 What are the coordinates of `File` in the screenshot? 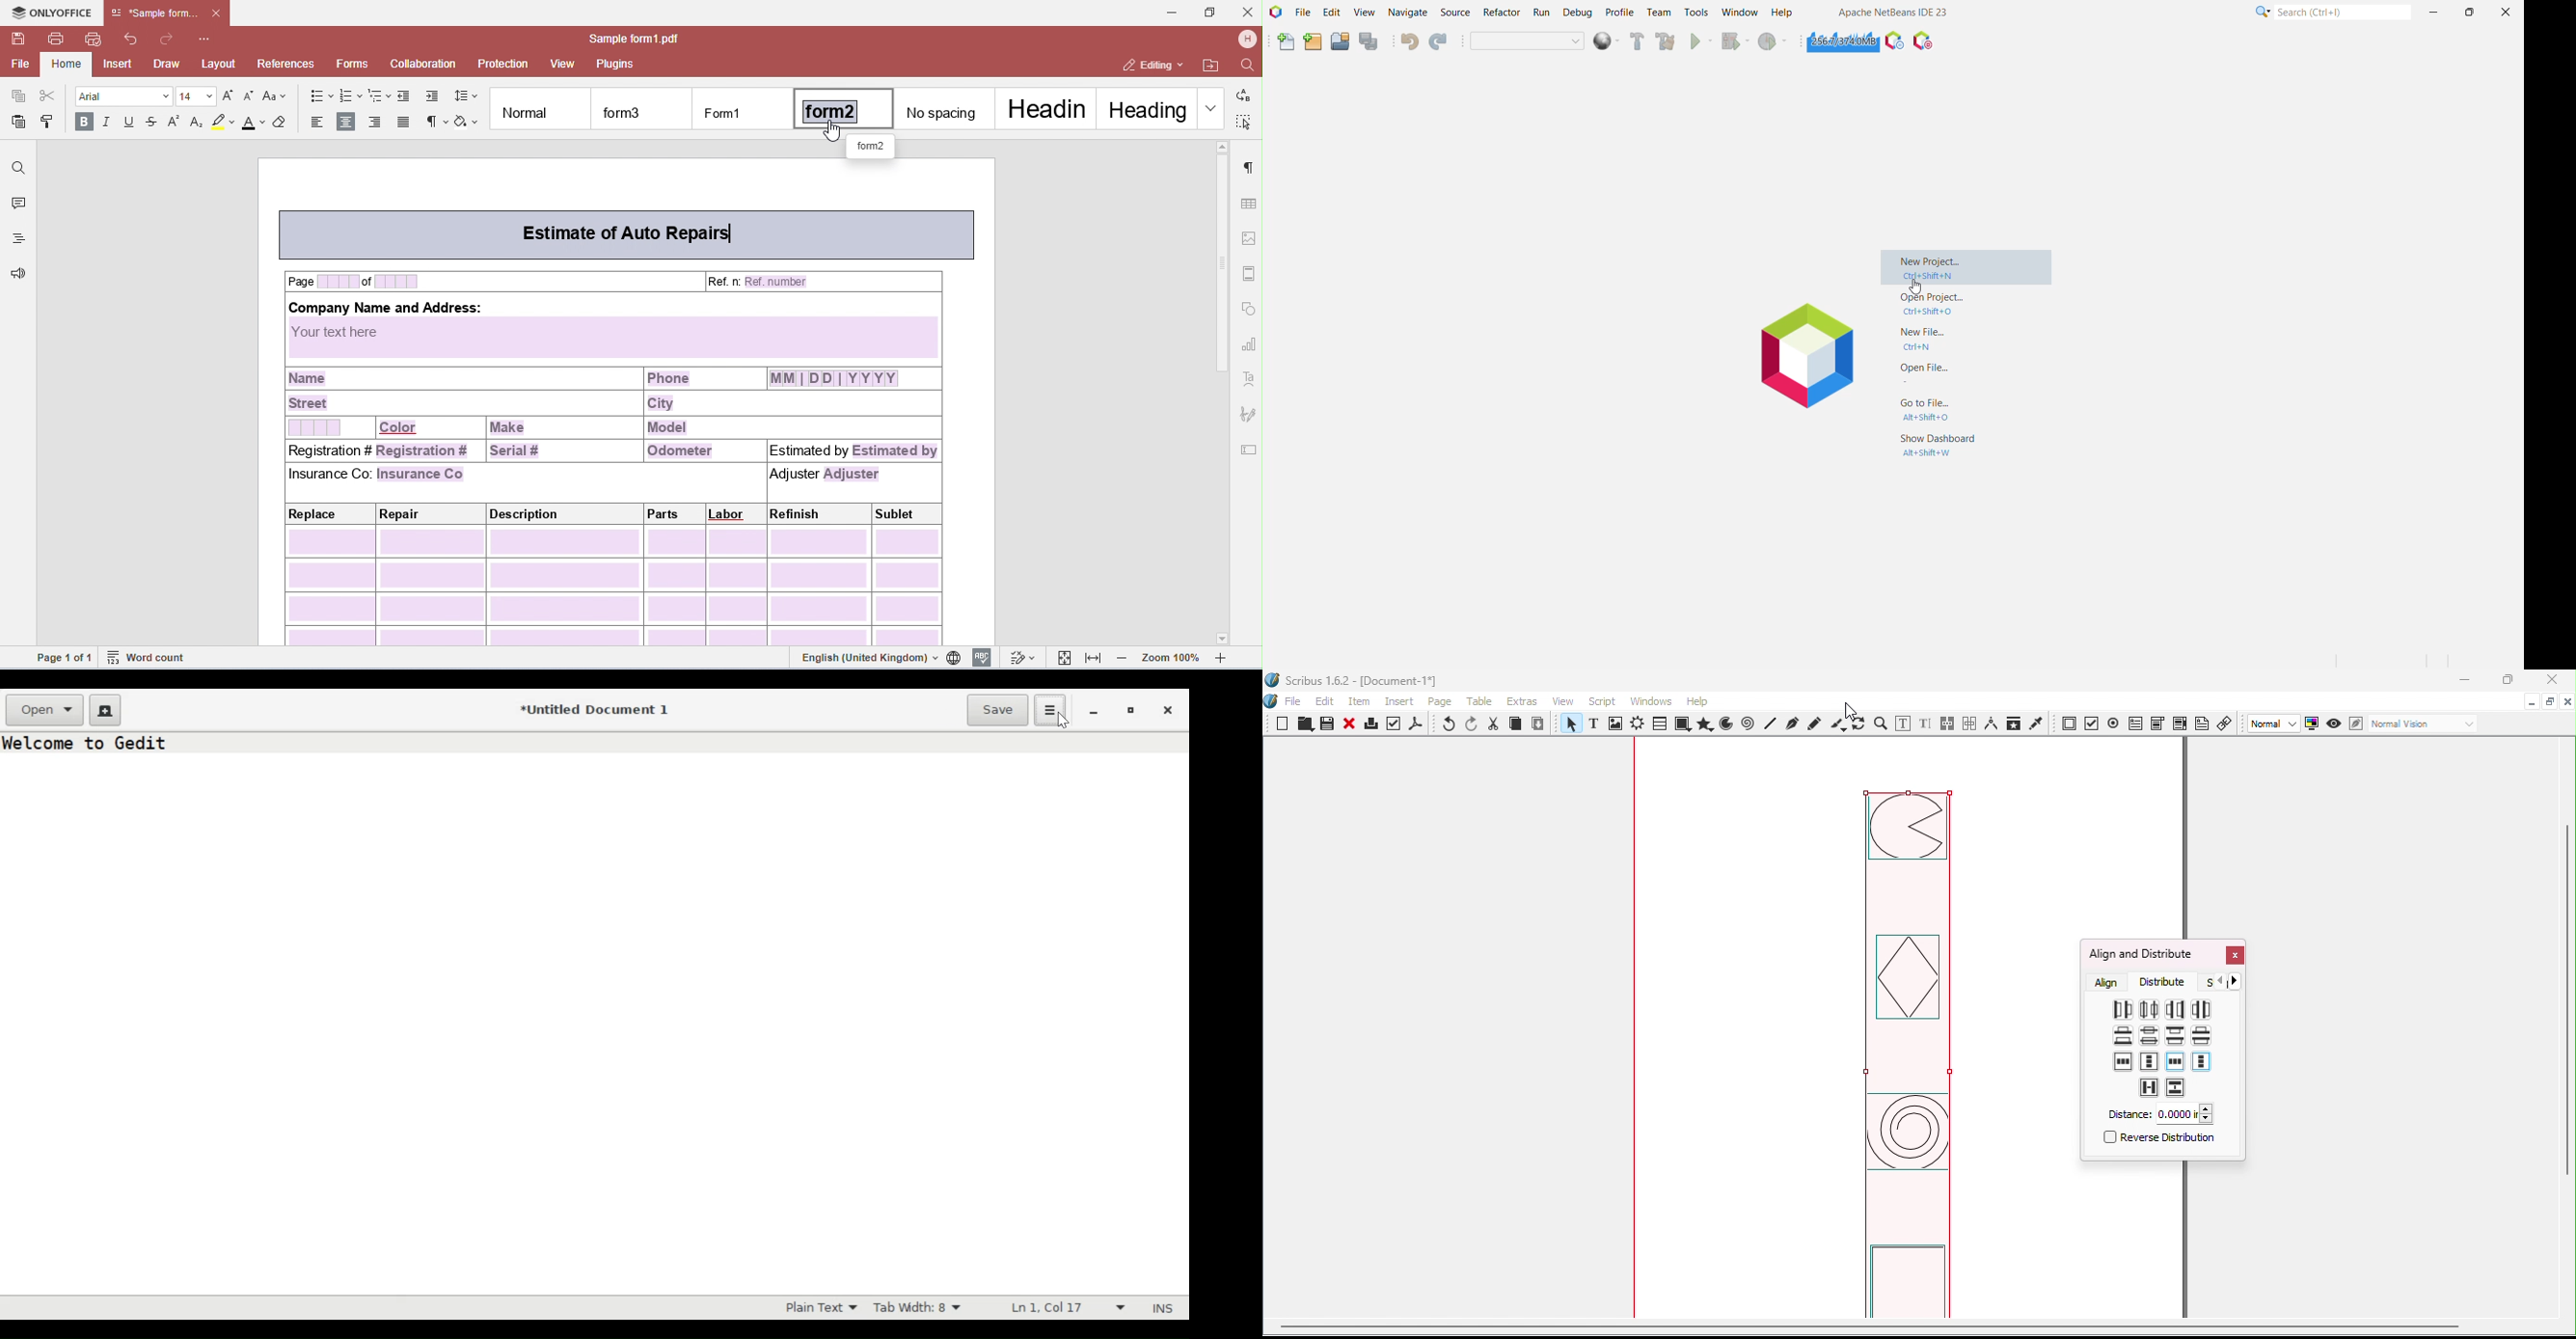 It's located at (1293, 702).